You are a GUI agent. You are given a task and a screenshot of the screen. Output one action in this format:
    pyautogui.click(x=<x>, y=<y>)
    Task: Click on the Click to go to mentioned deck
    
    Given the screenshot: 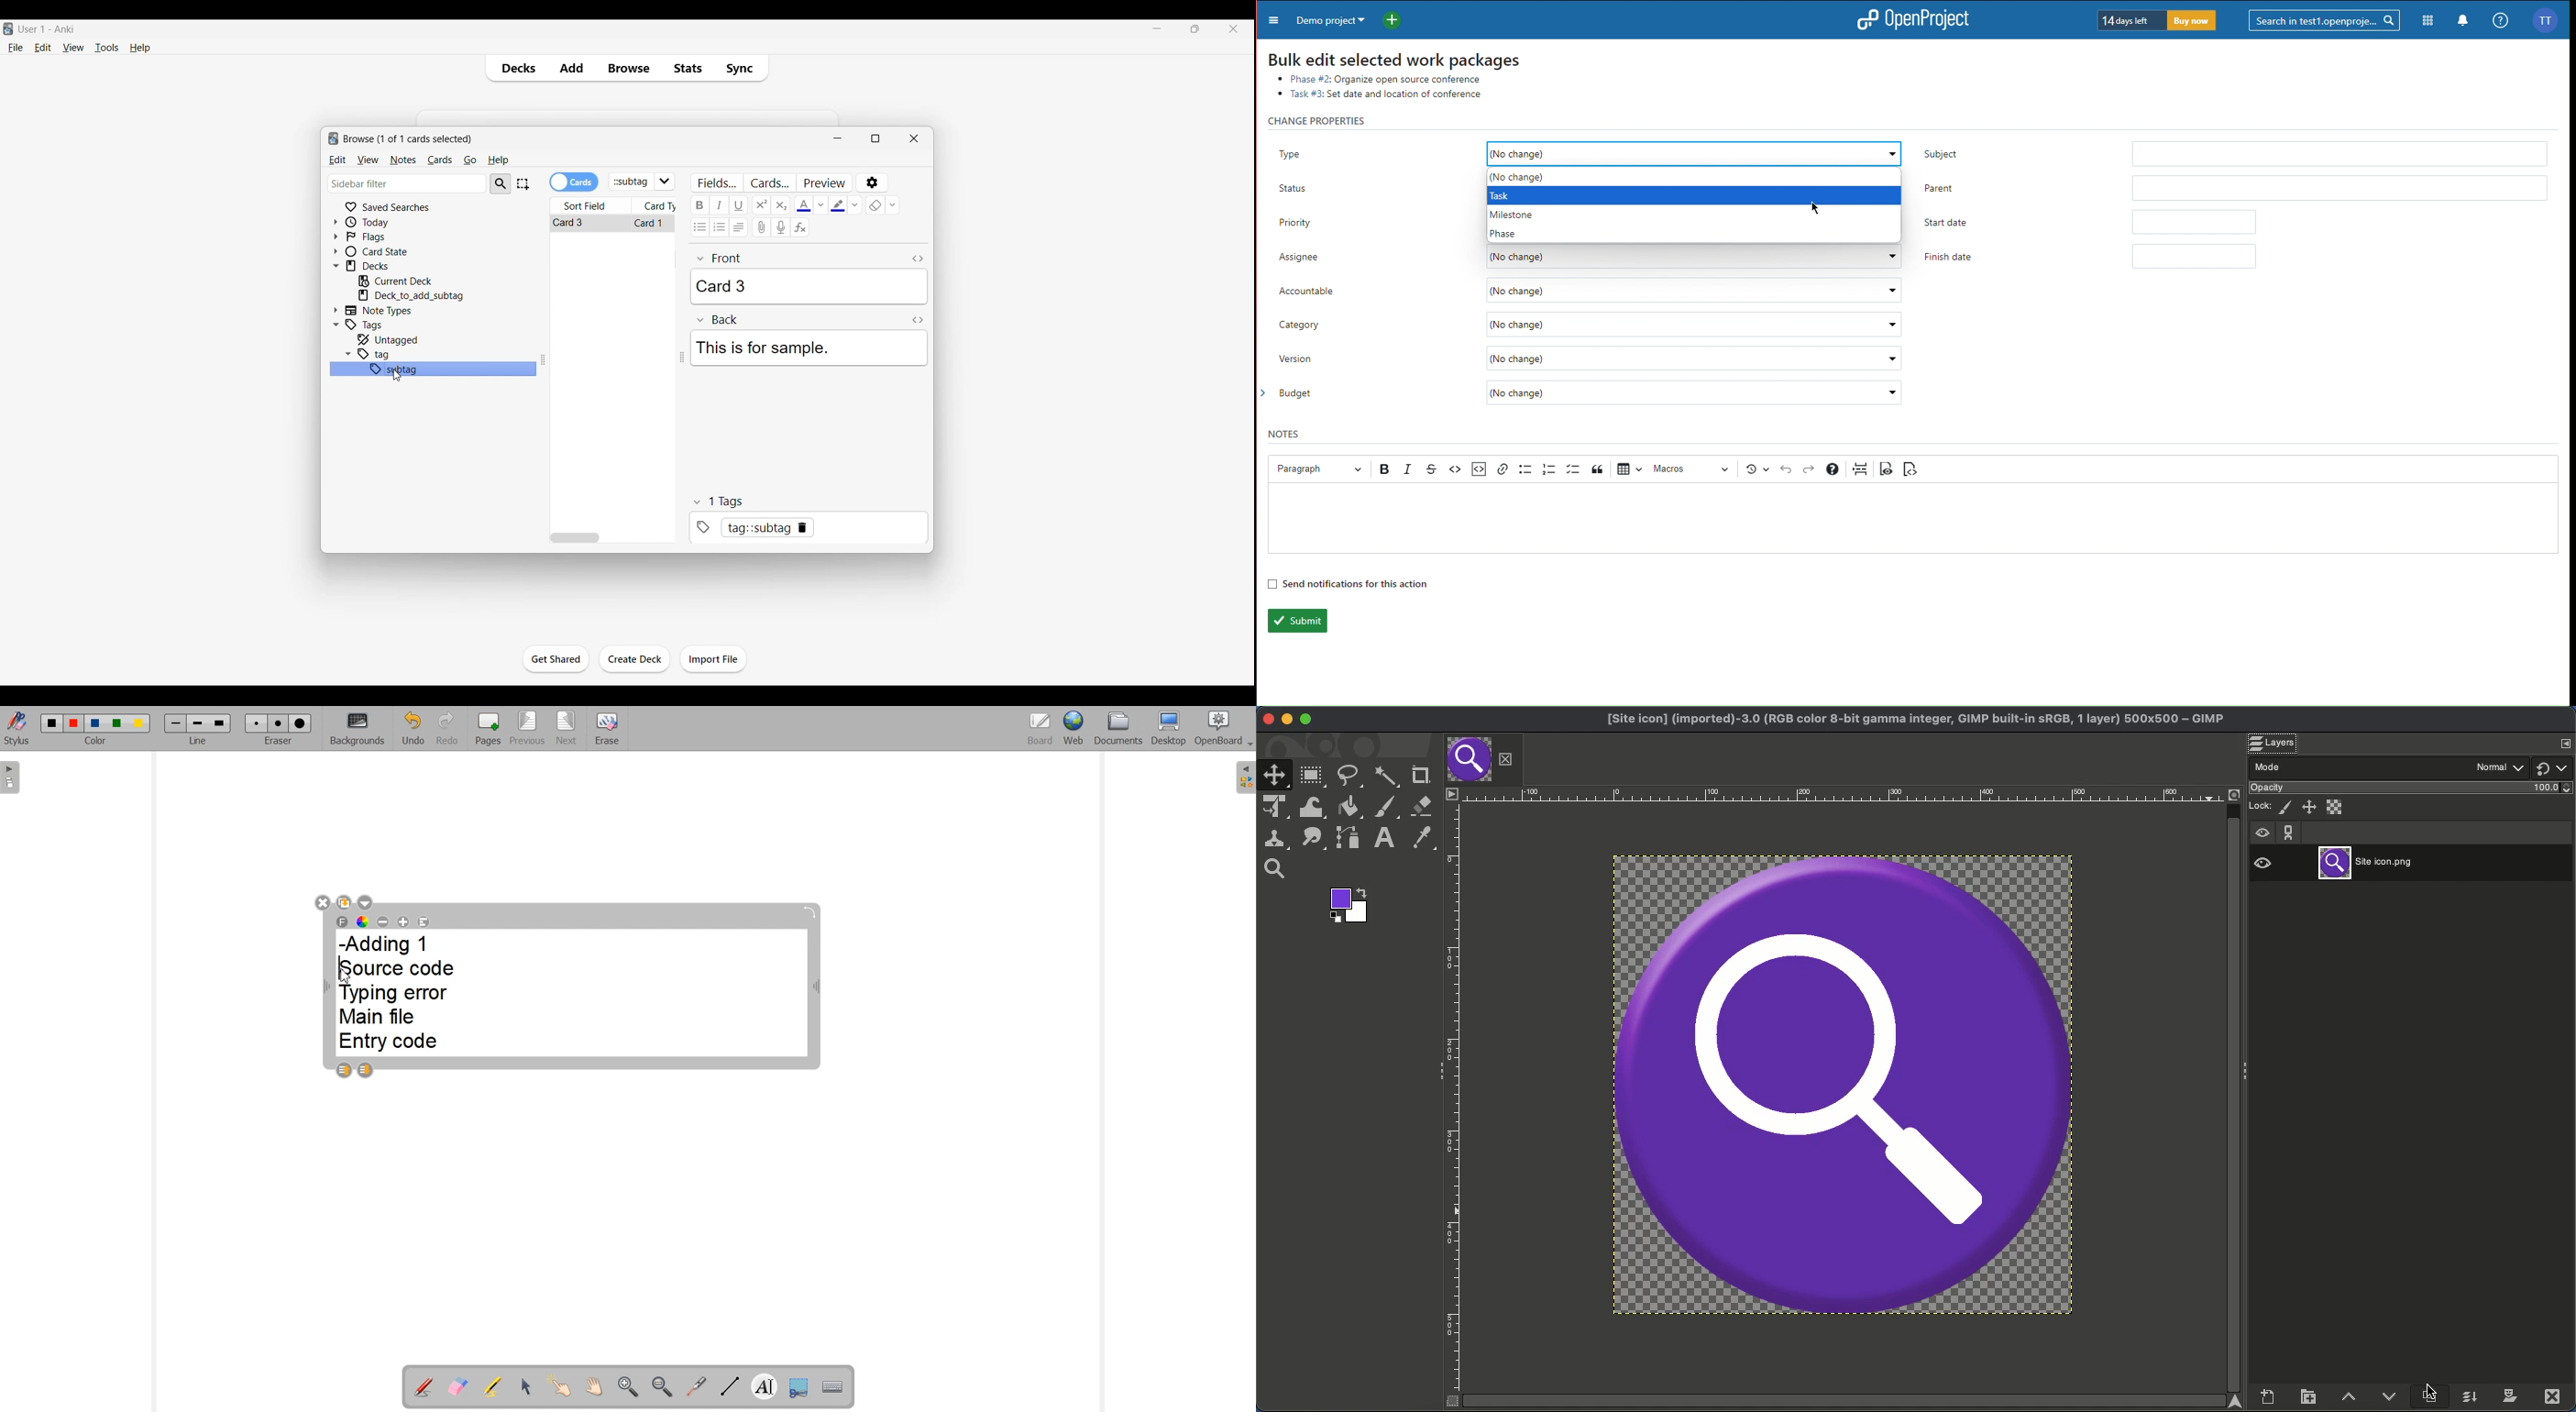 What is the action you would take?
    pyautogui.click(x=410, y=296)
    